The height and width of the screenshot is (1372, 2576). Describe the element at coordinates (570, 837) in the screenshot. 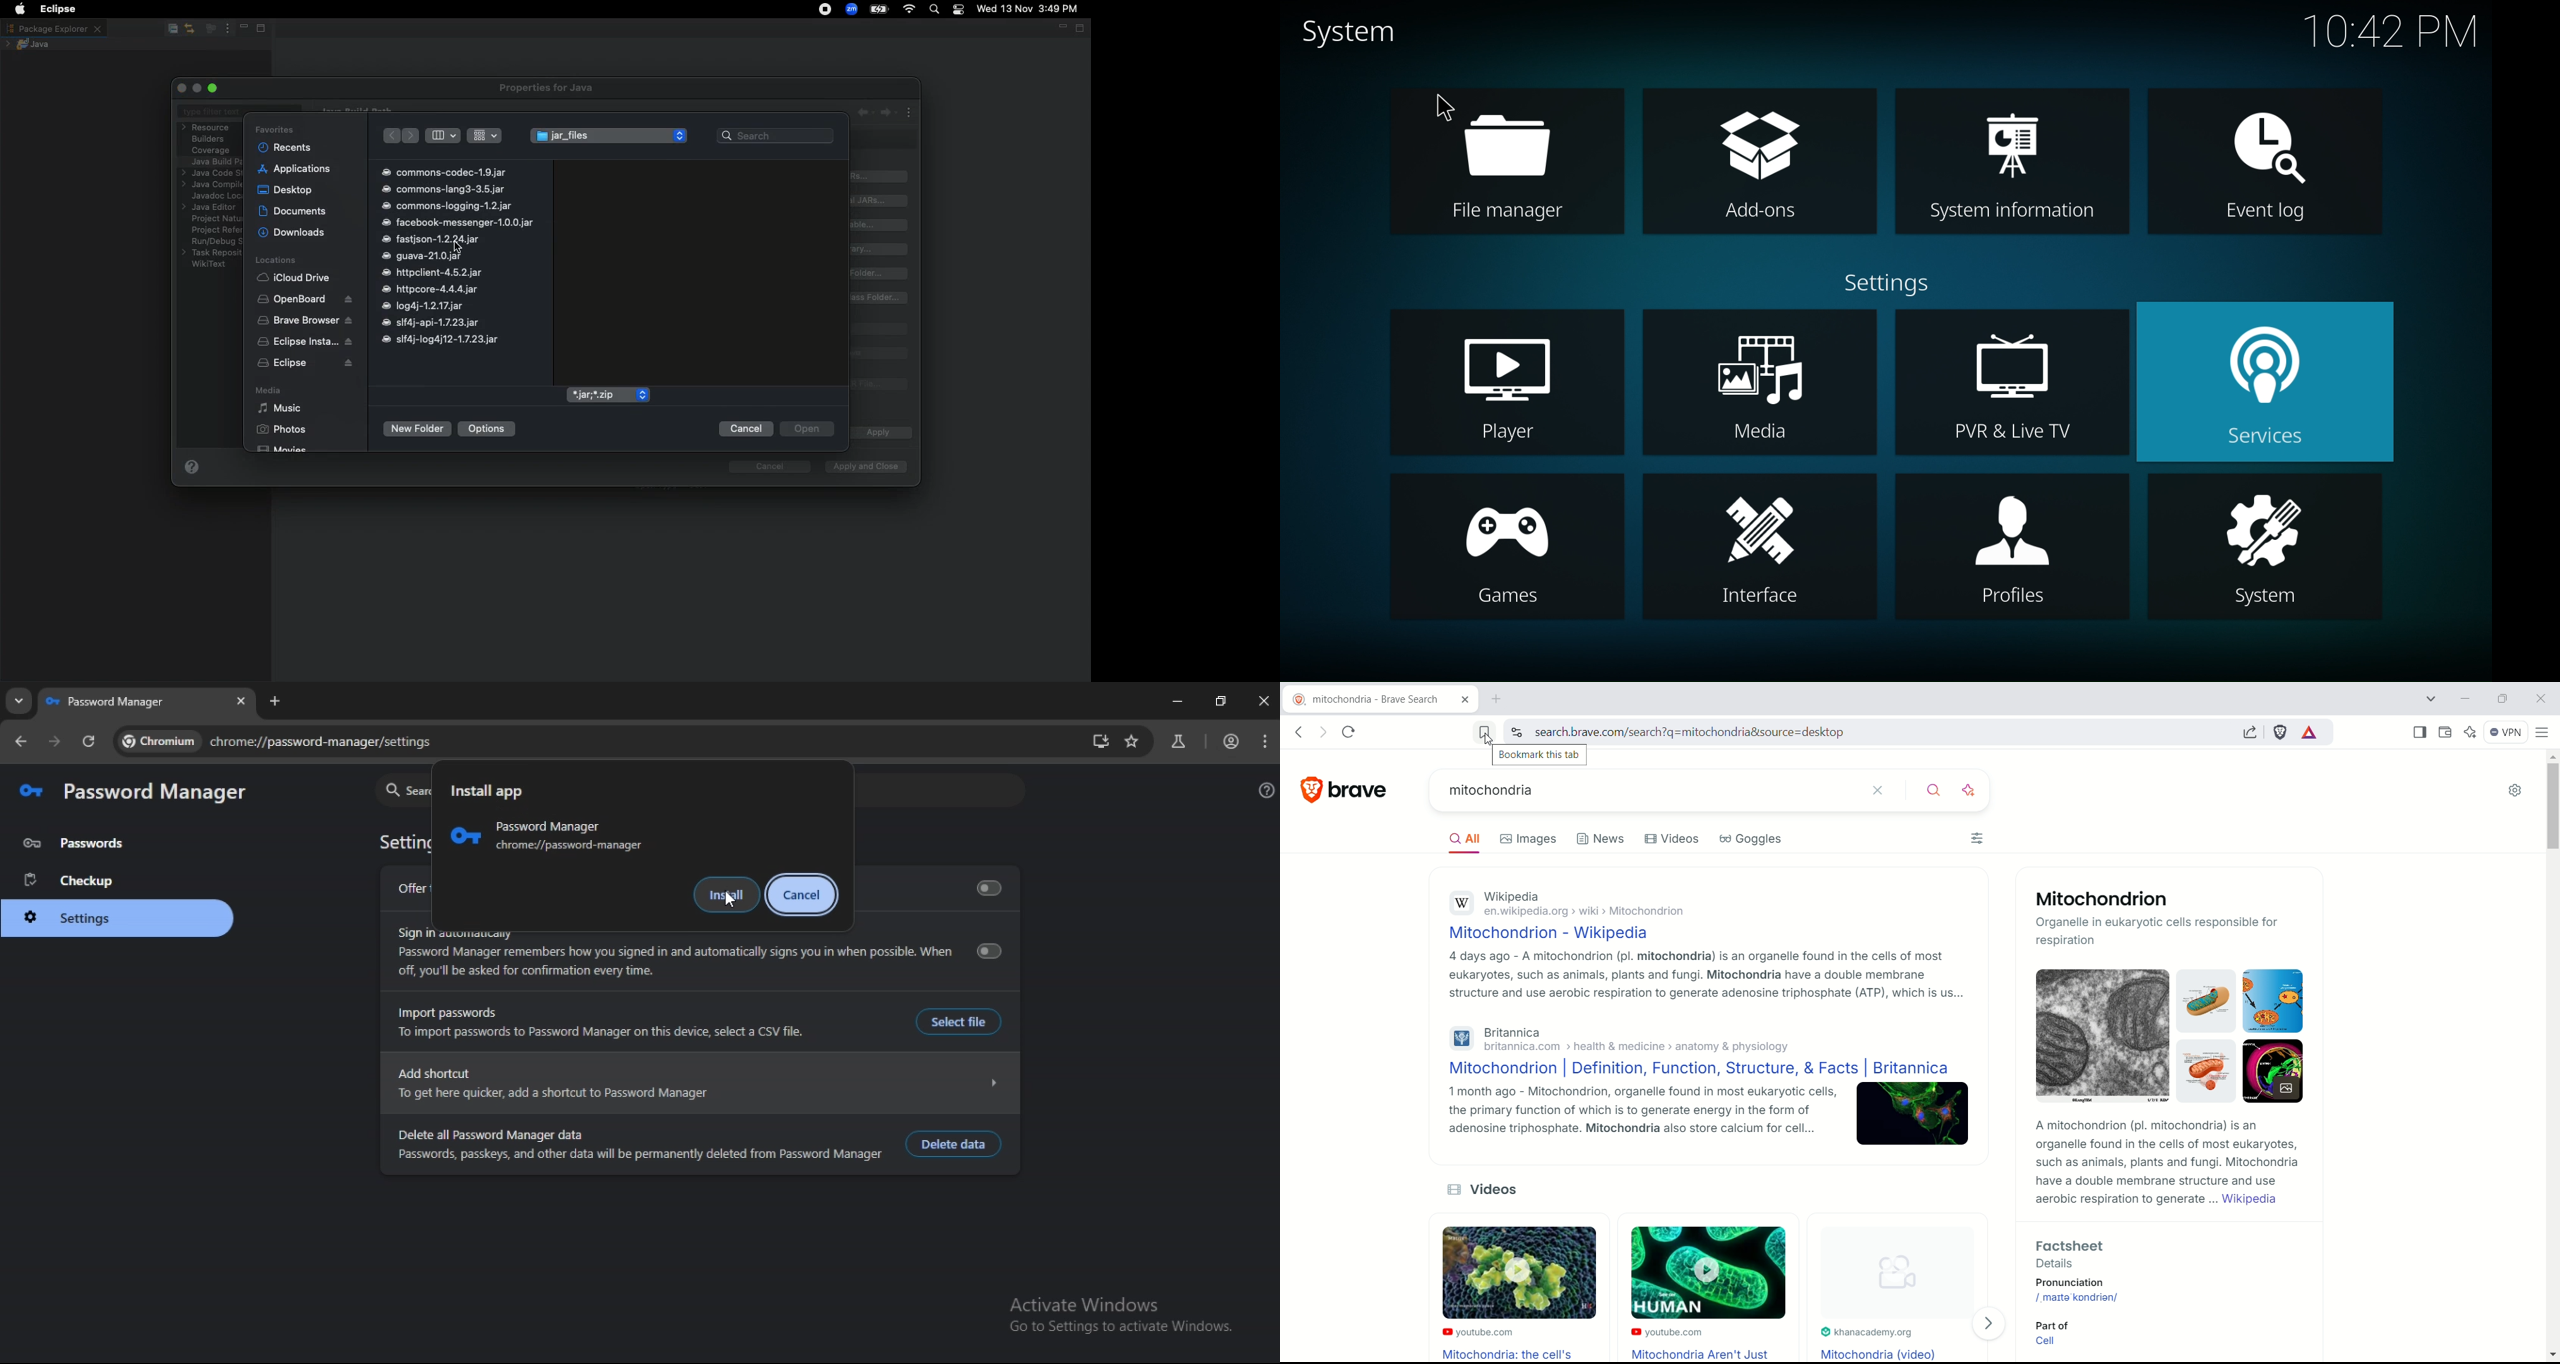

I see `Password Manager` at that location.